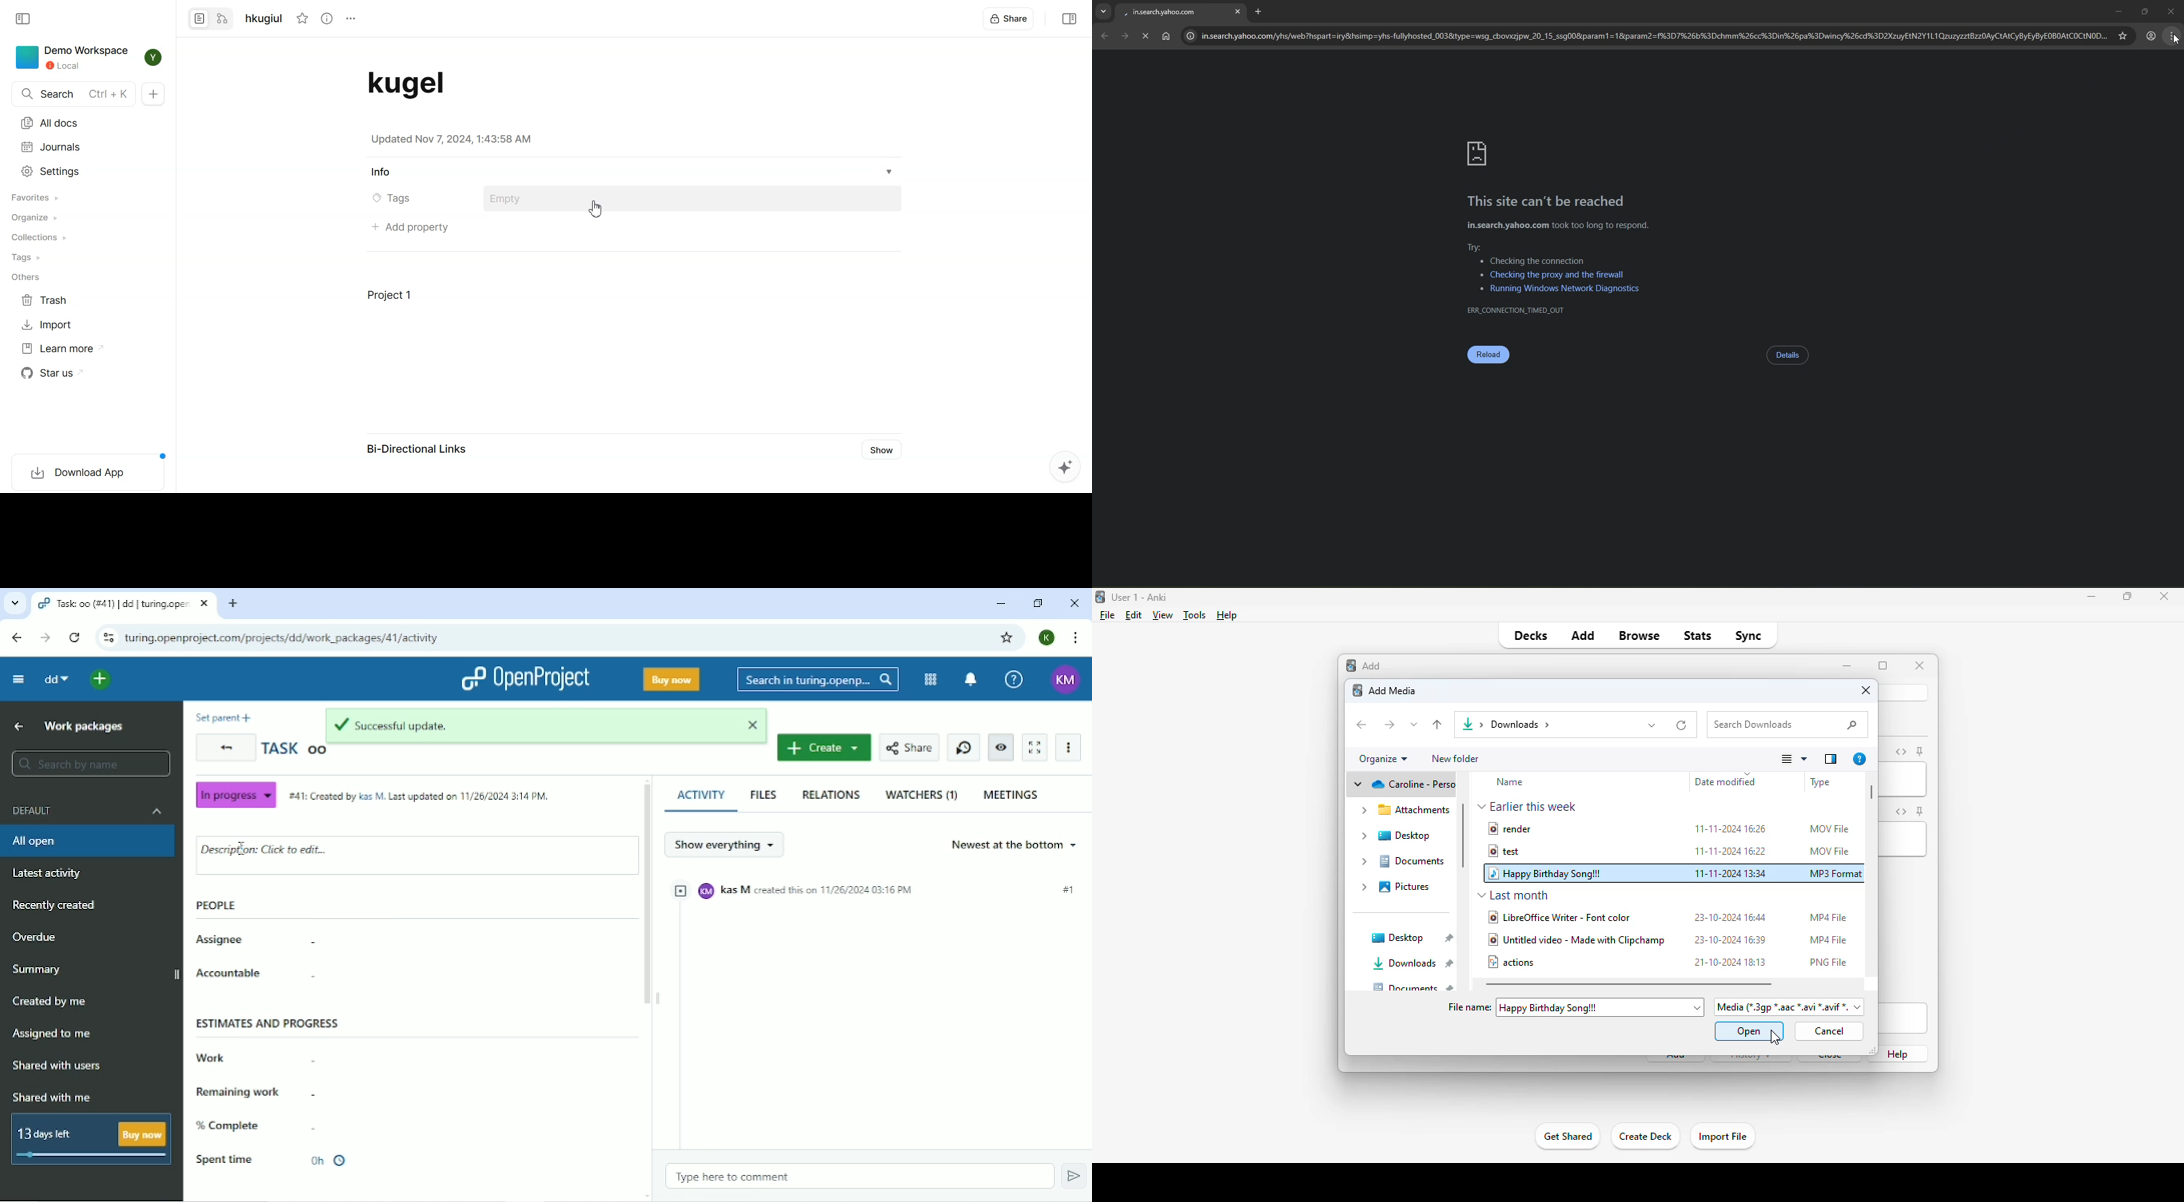 This screenshot has width=2184, height=1204. Describe the element at coordinates (411, 227) in the screenshot. I see `Add properties` at that location.